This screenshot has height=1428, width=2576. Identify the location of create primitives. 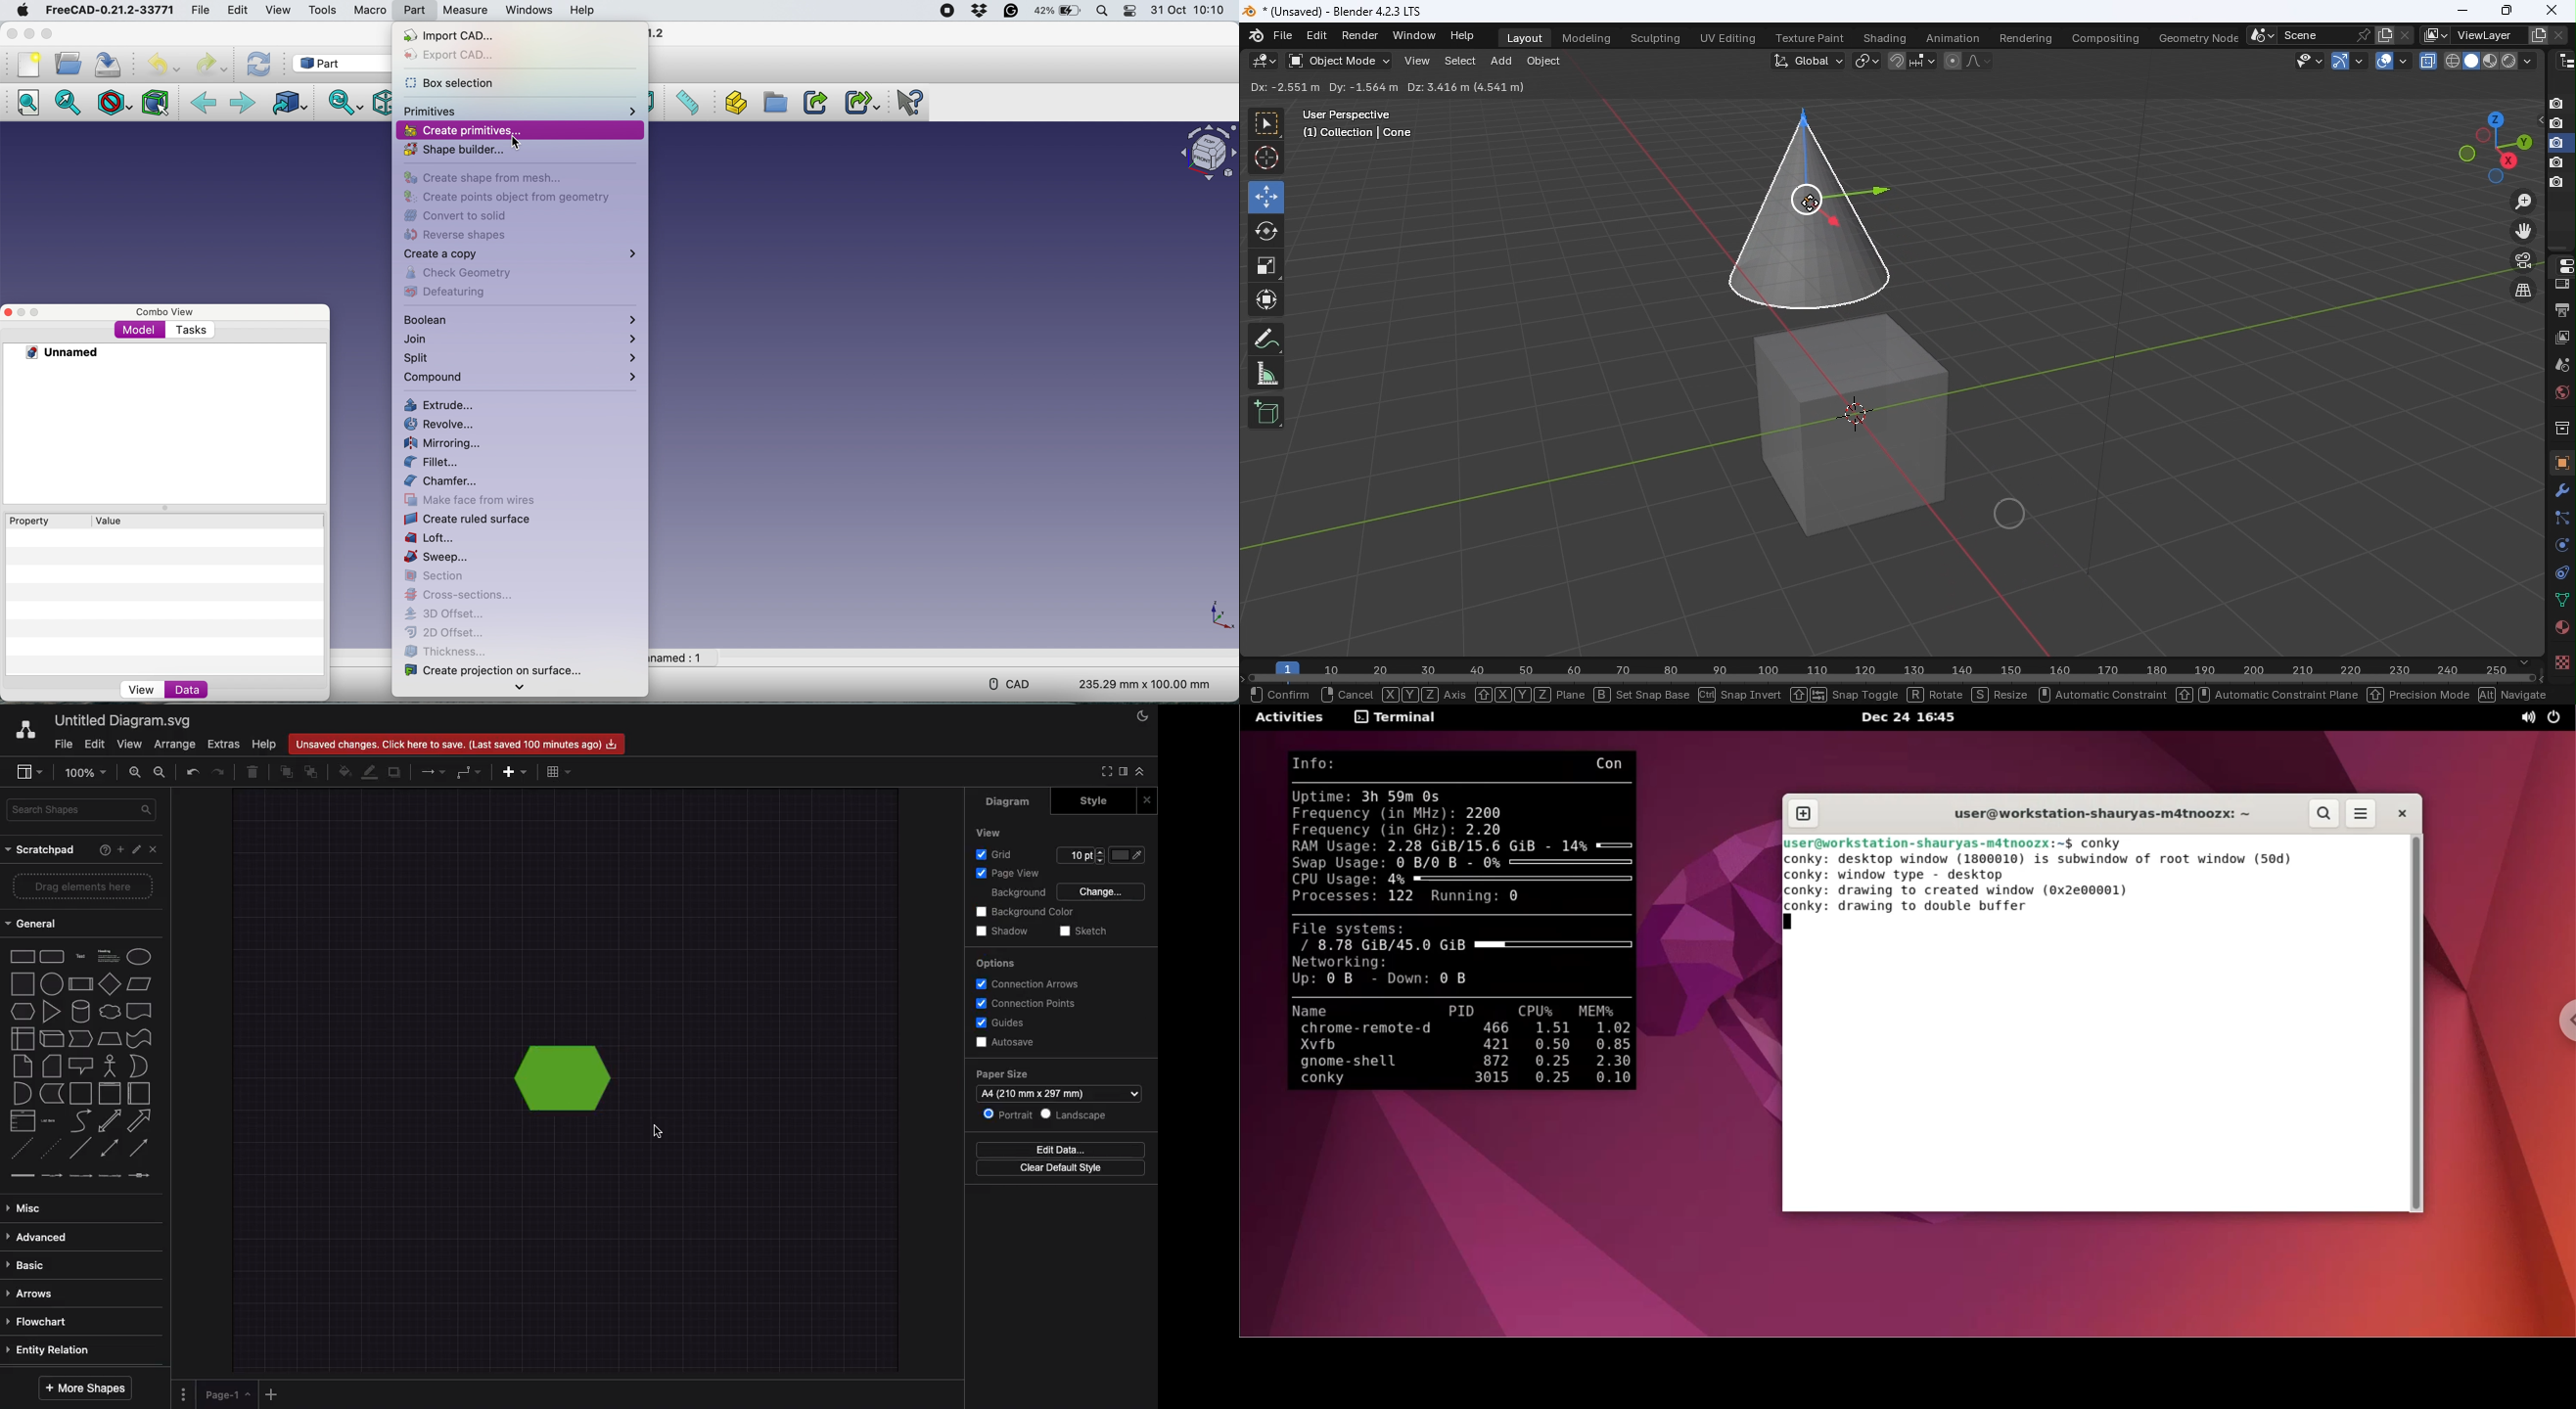
(462, 129).